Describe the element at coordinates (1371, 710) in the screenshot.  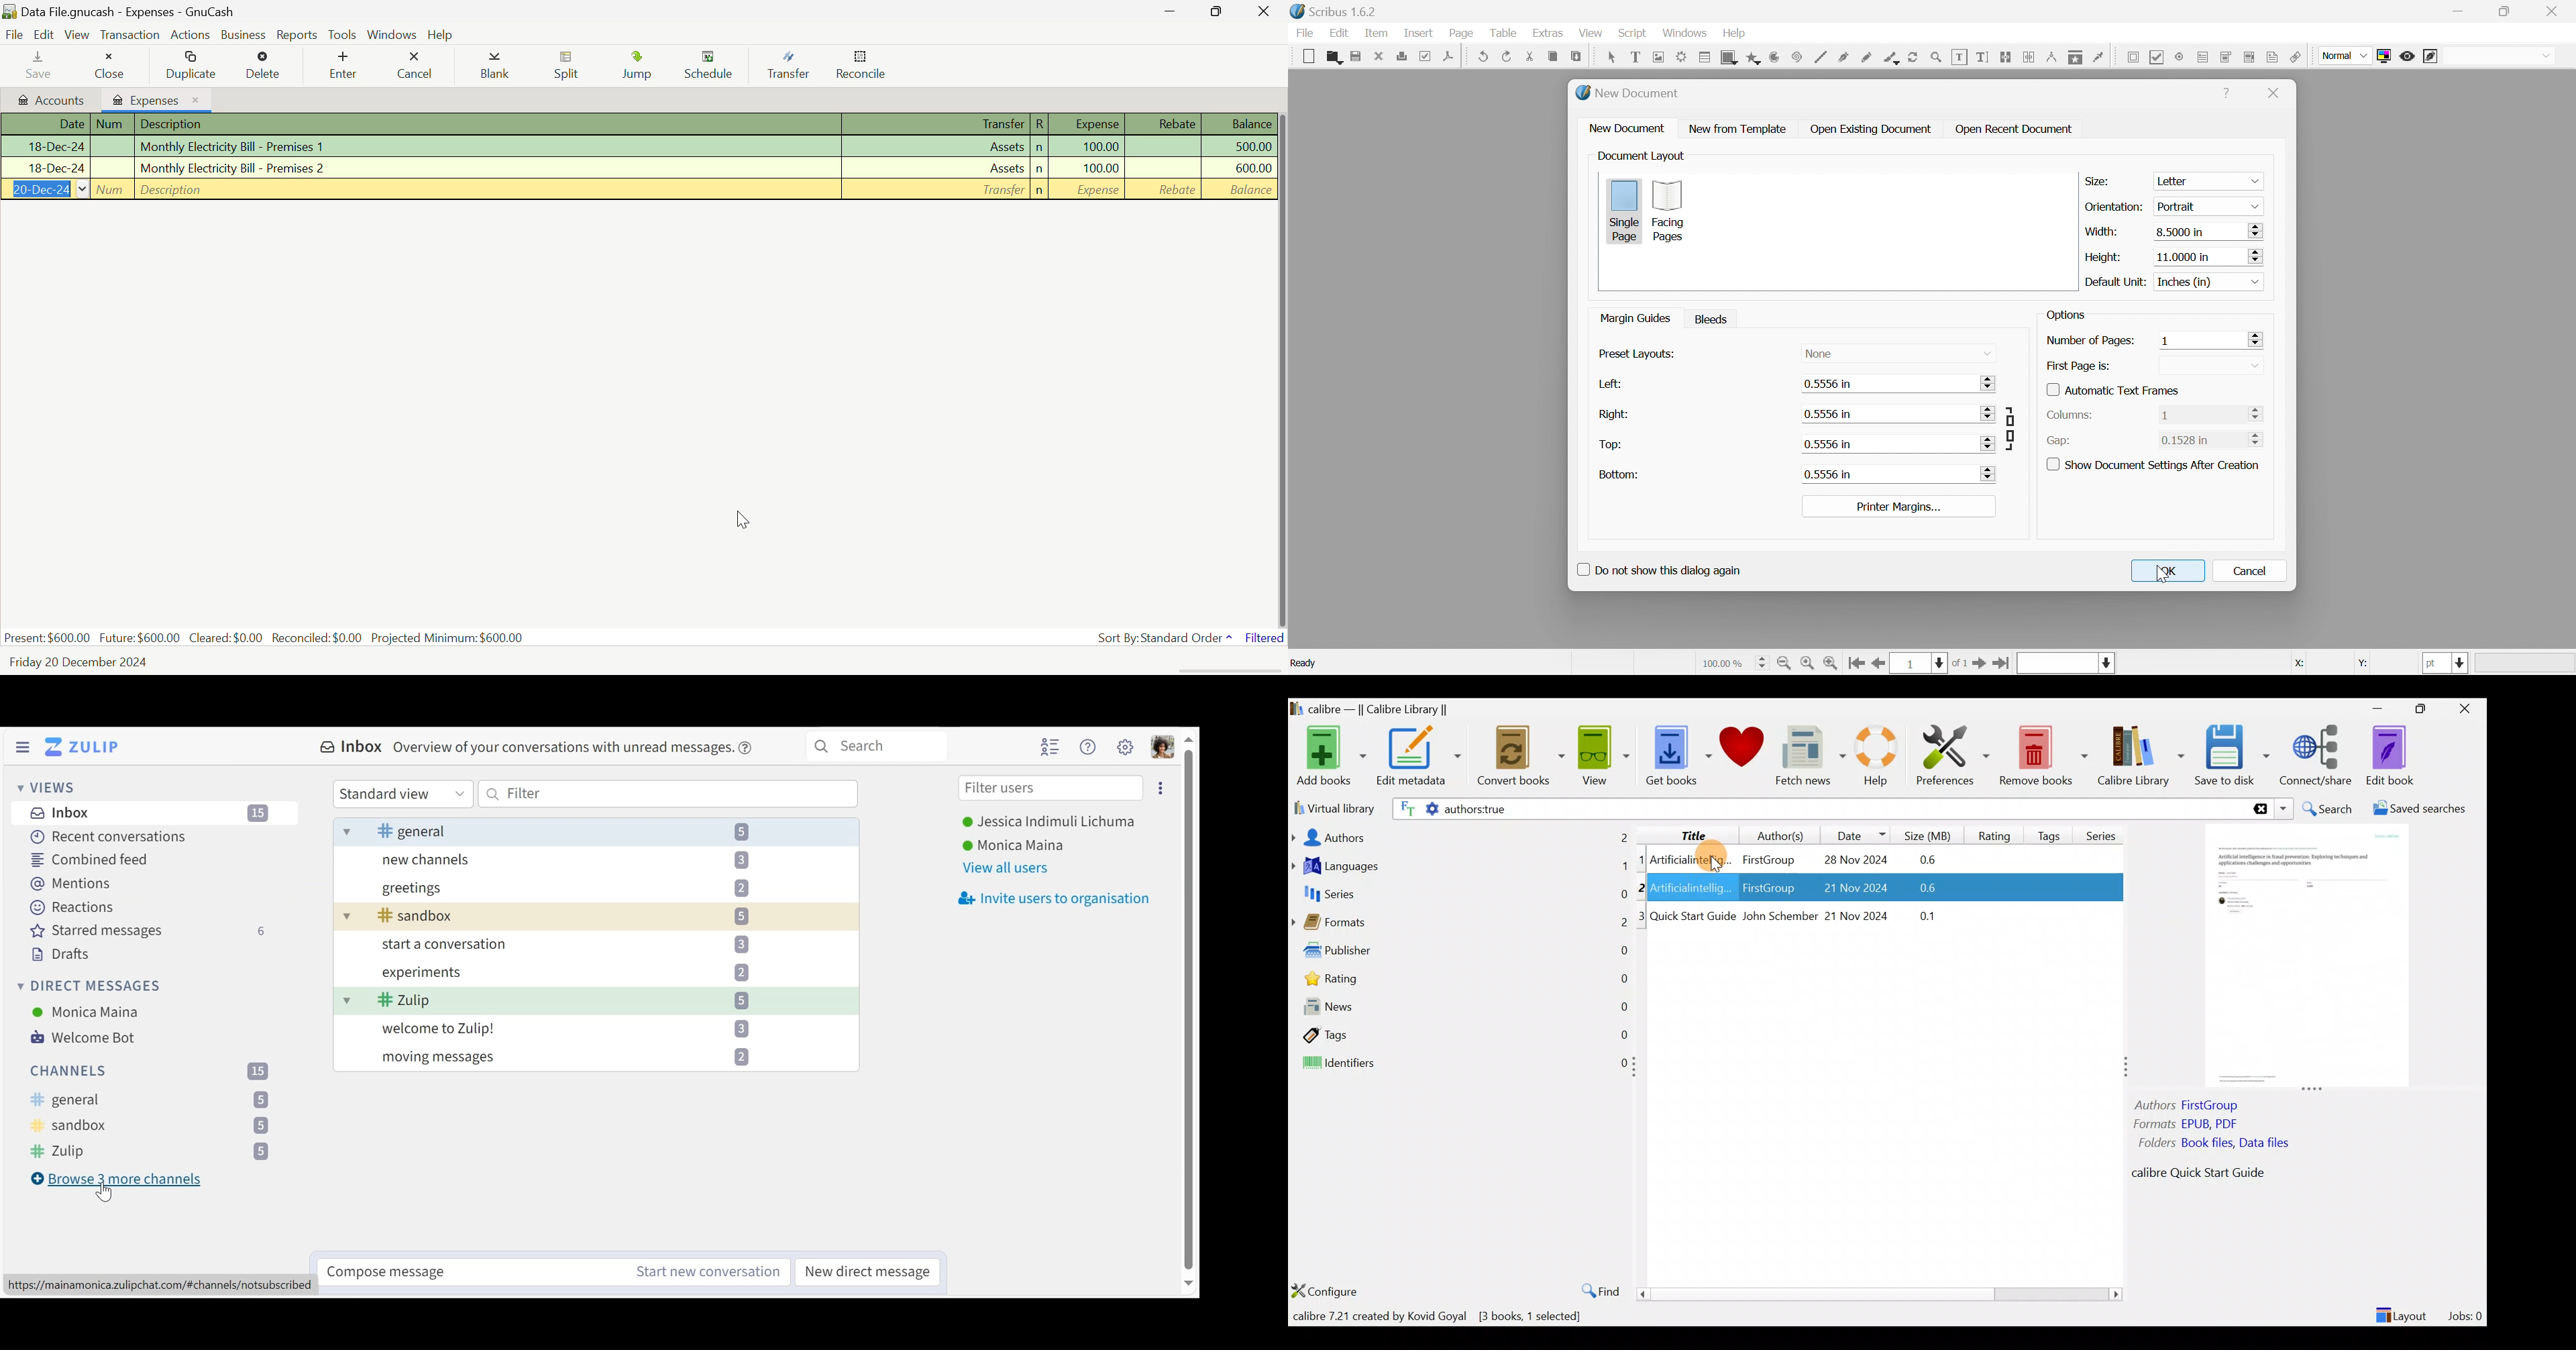
I see `calibre — || Calibre Library ||` at that location.